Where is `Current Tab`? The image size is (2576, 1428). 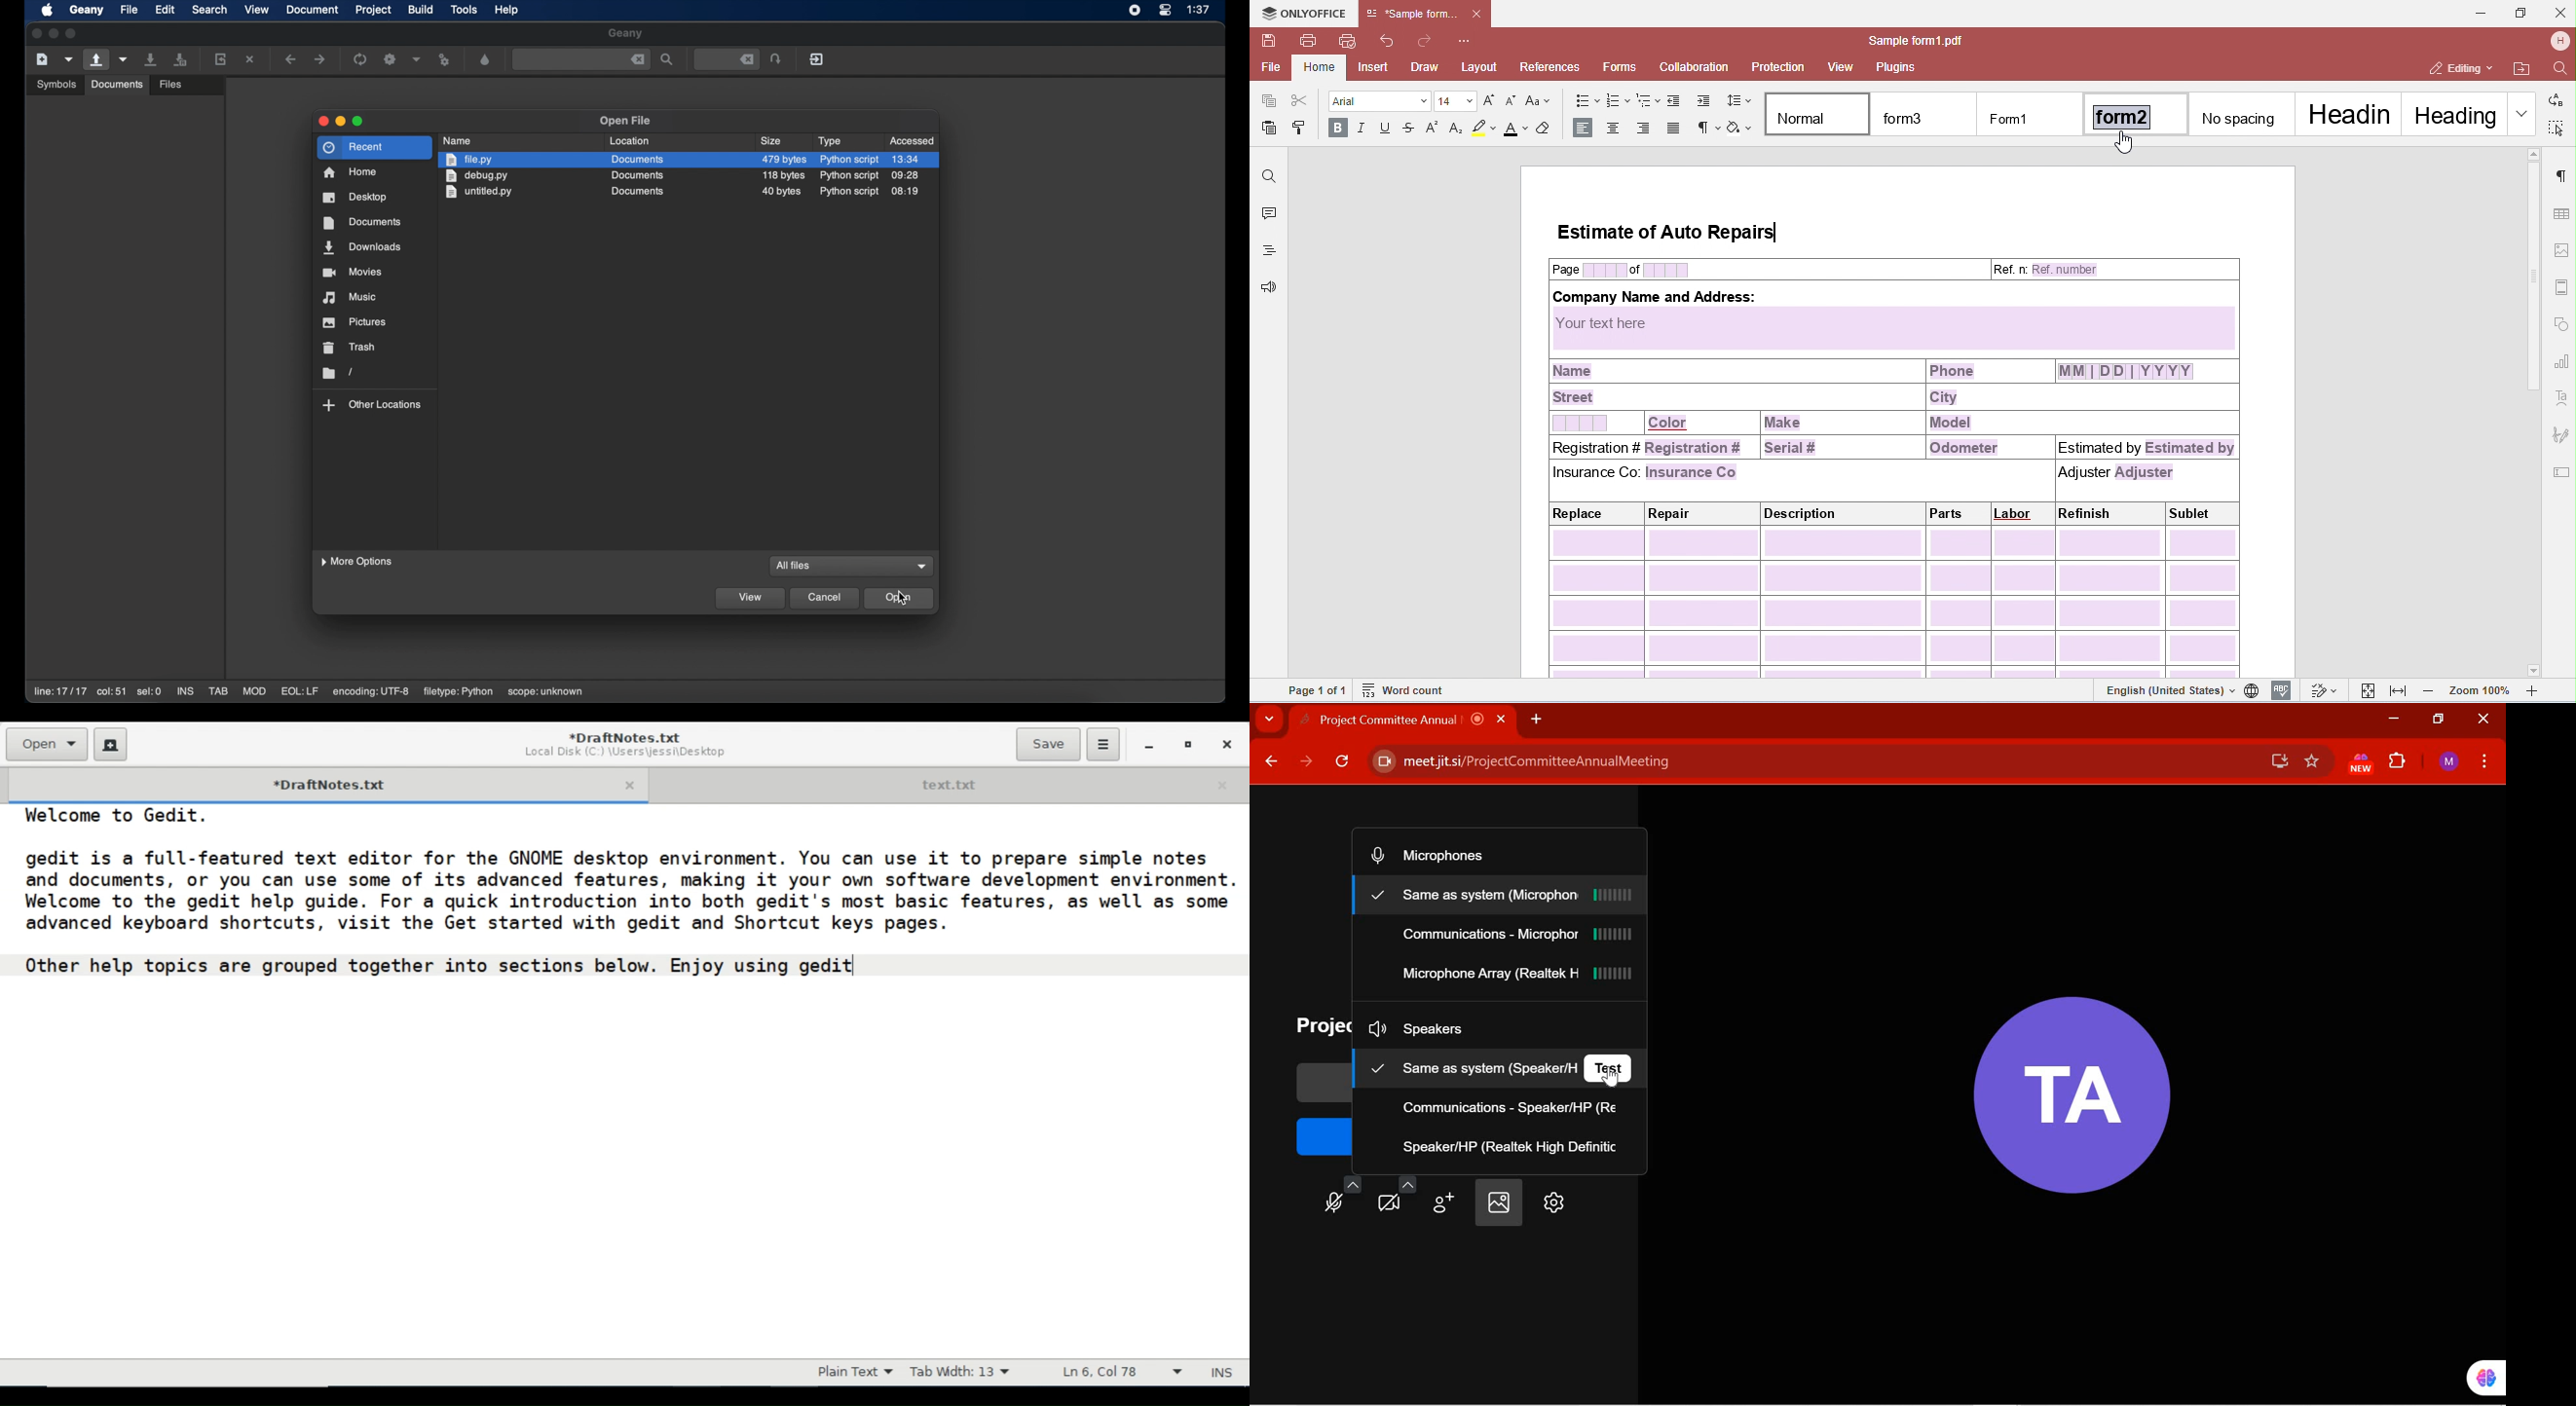 Current Tab is located at coordinates (320, 783).